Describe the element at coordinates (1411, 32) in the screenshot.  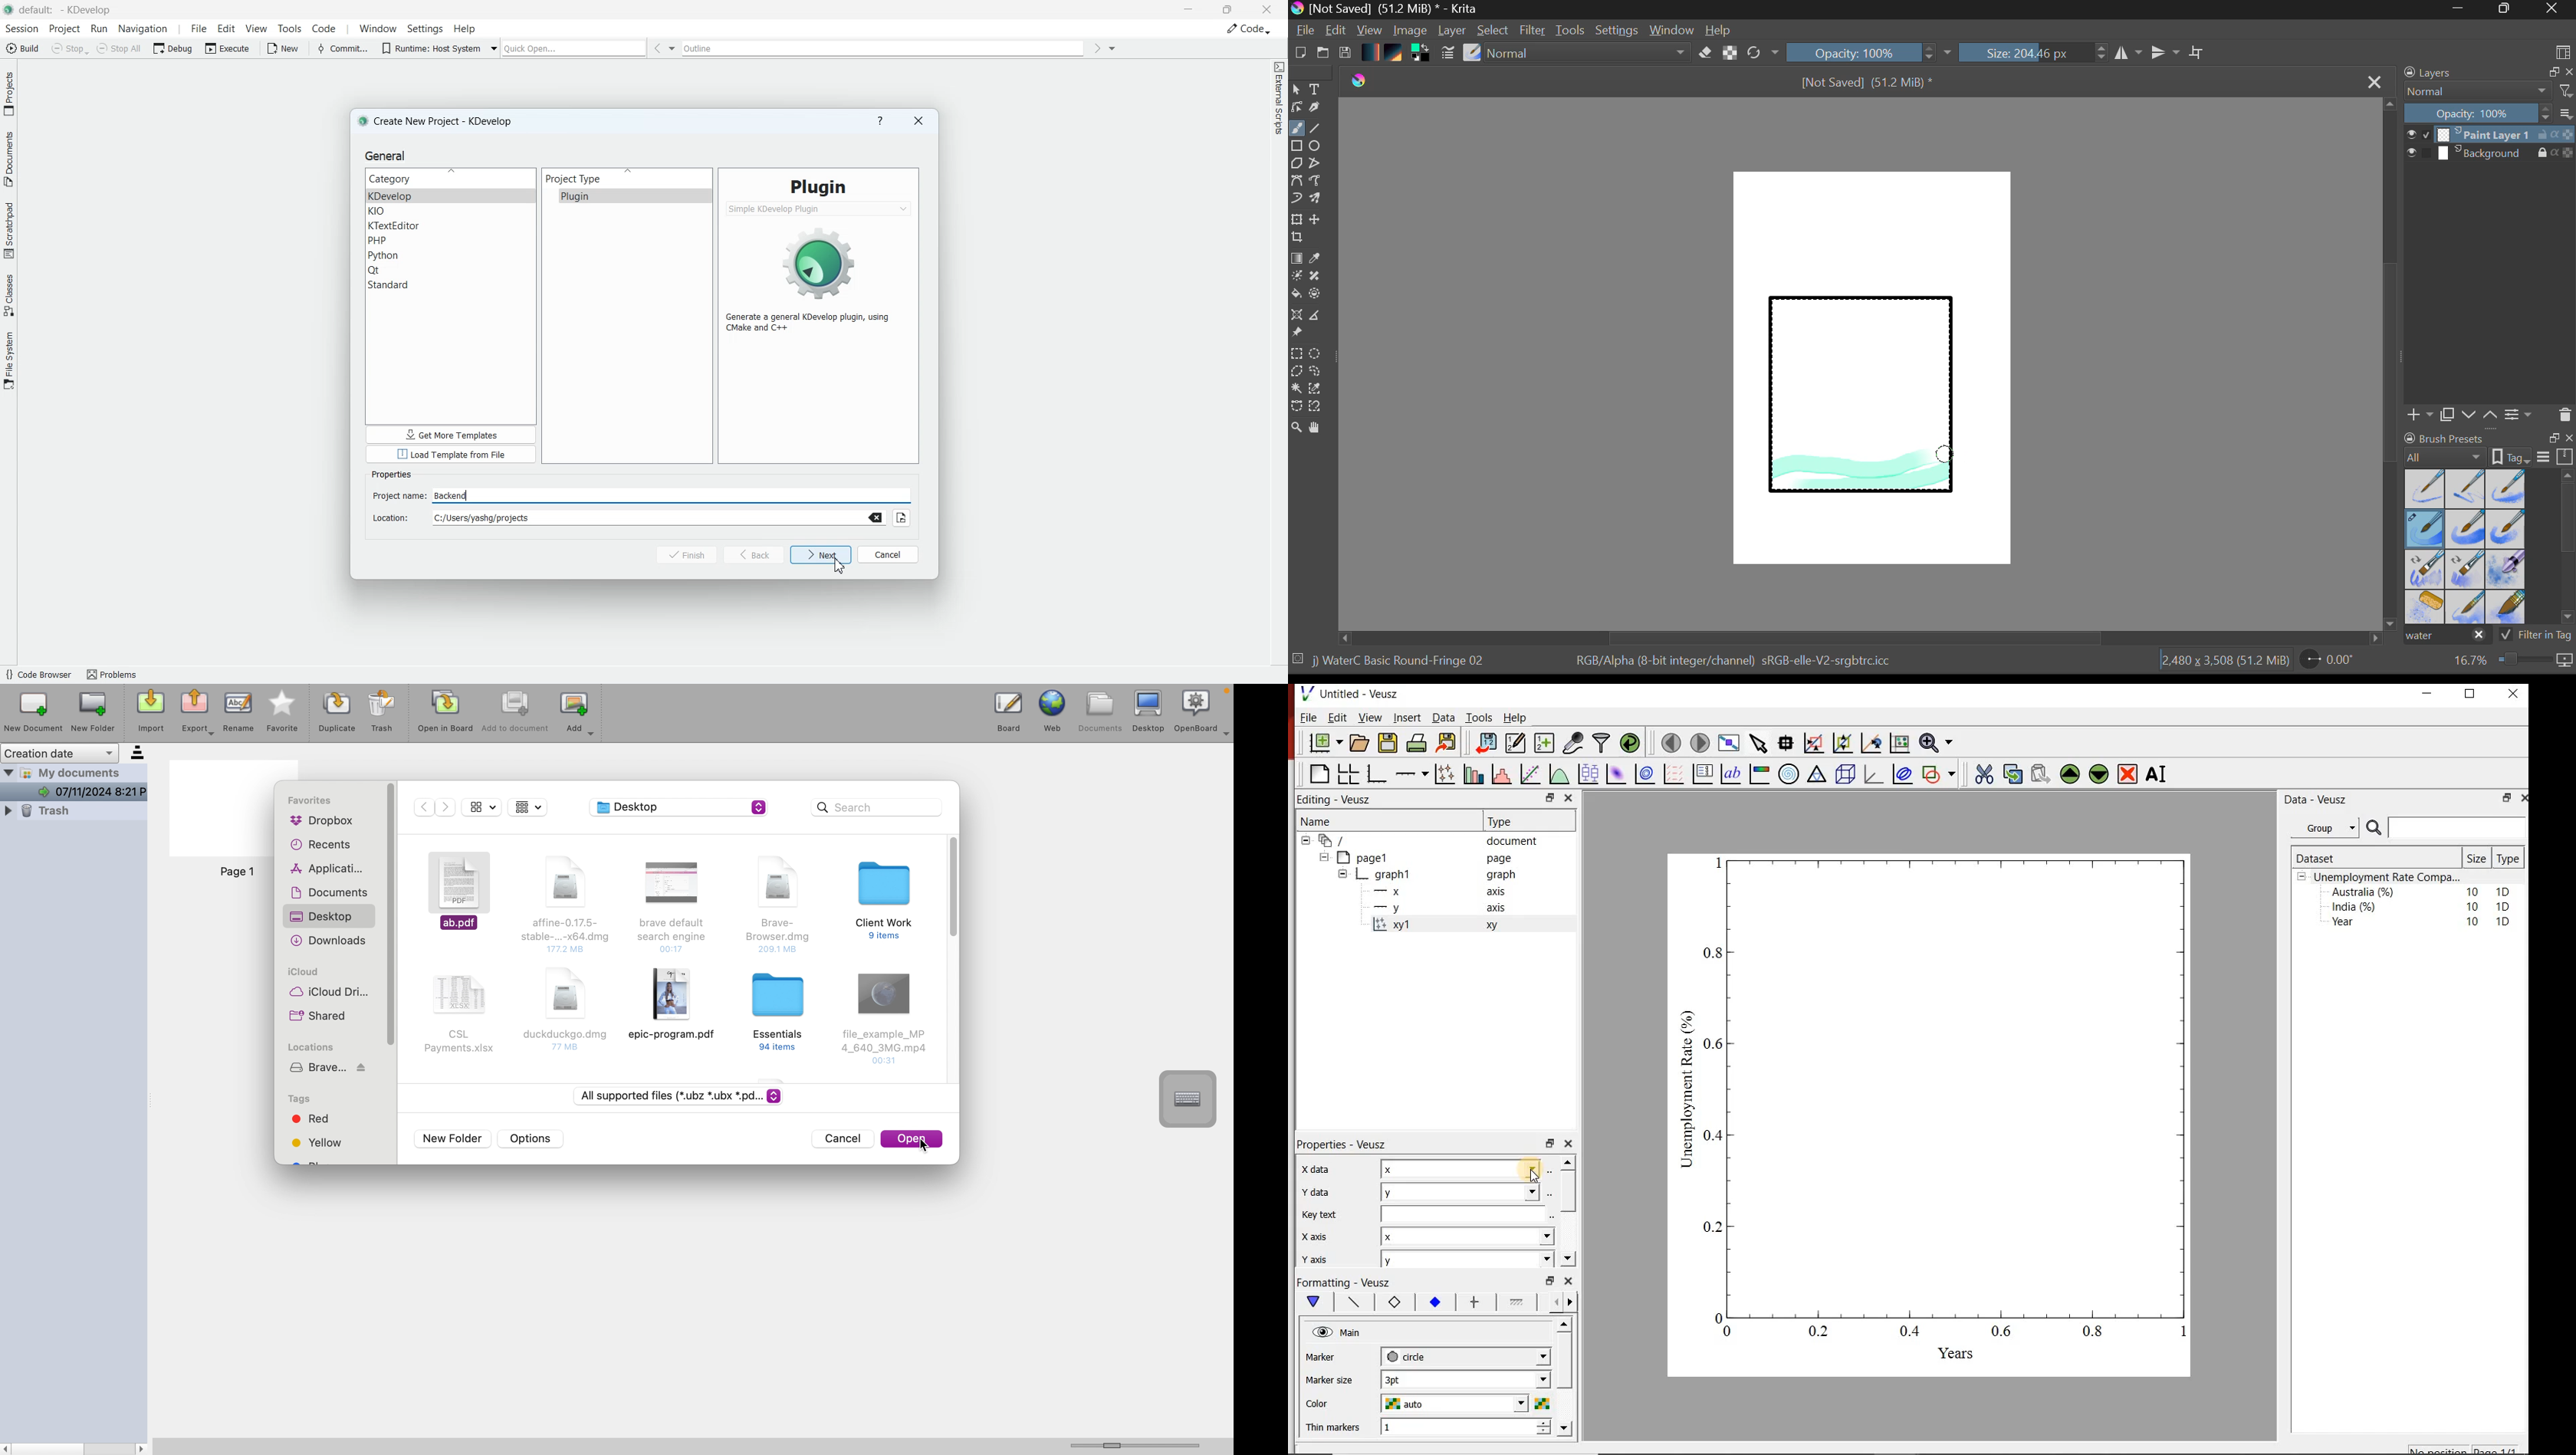
I see `Image` at that location.